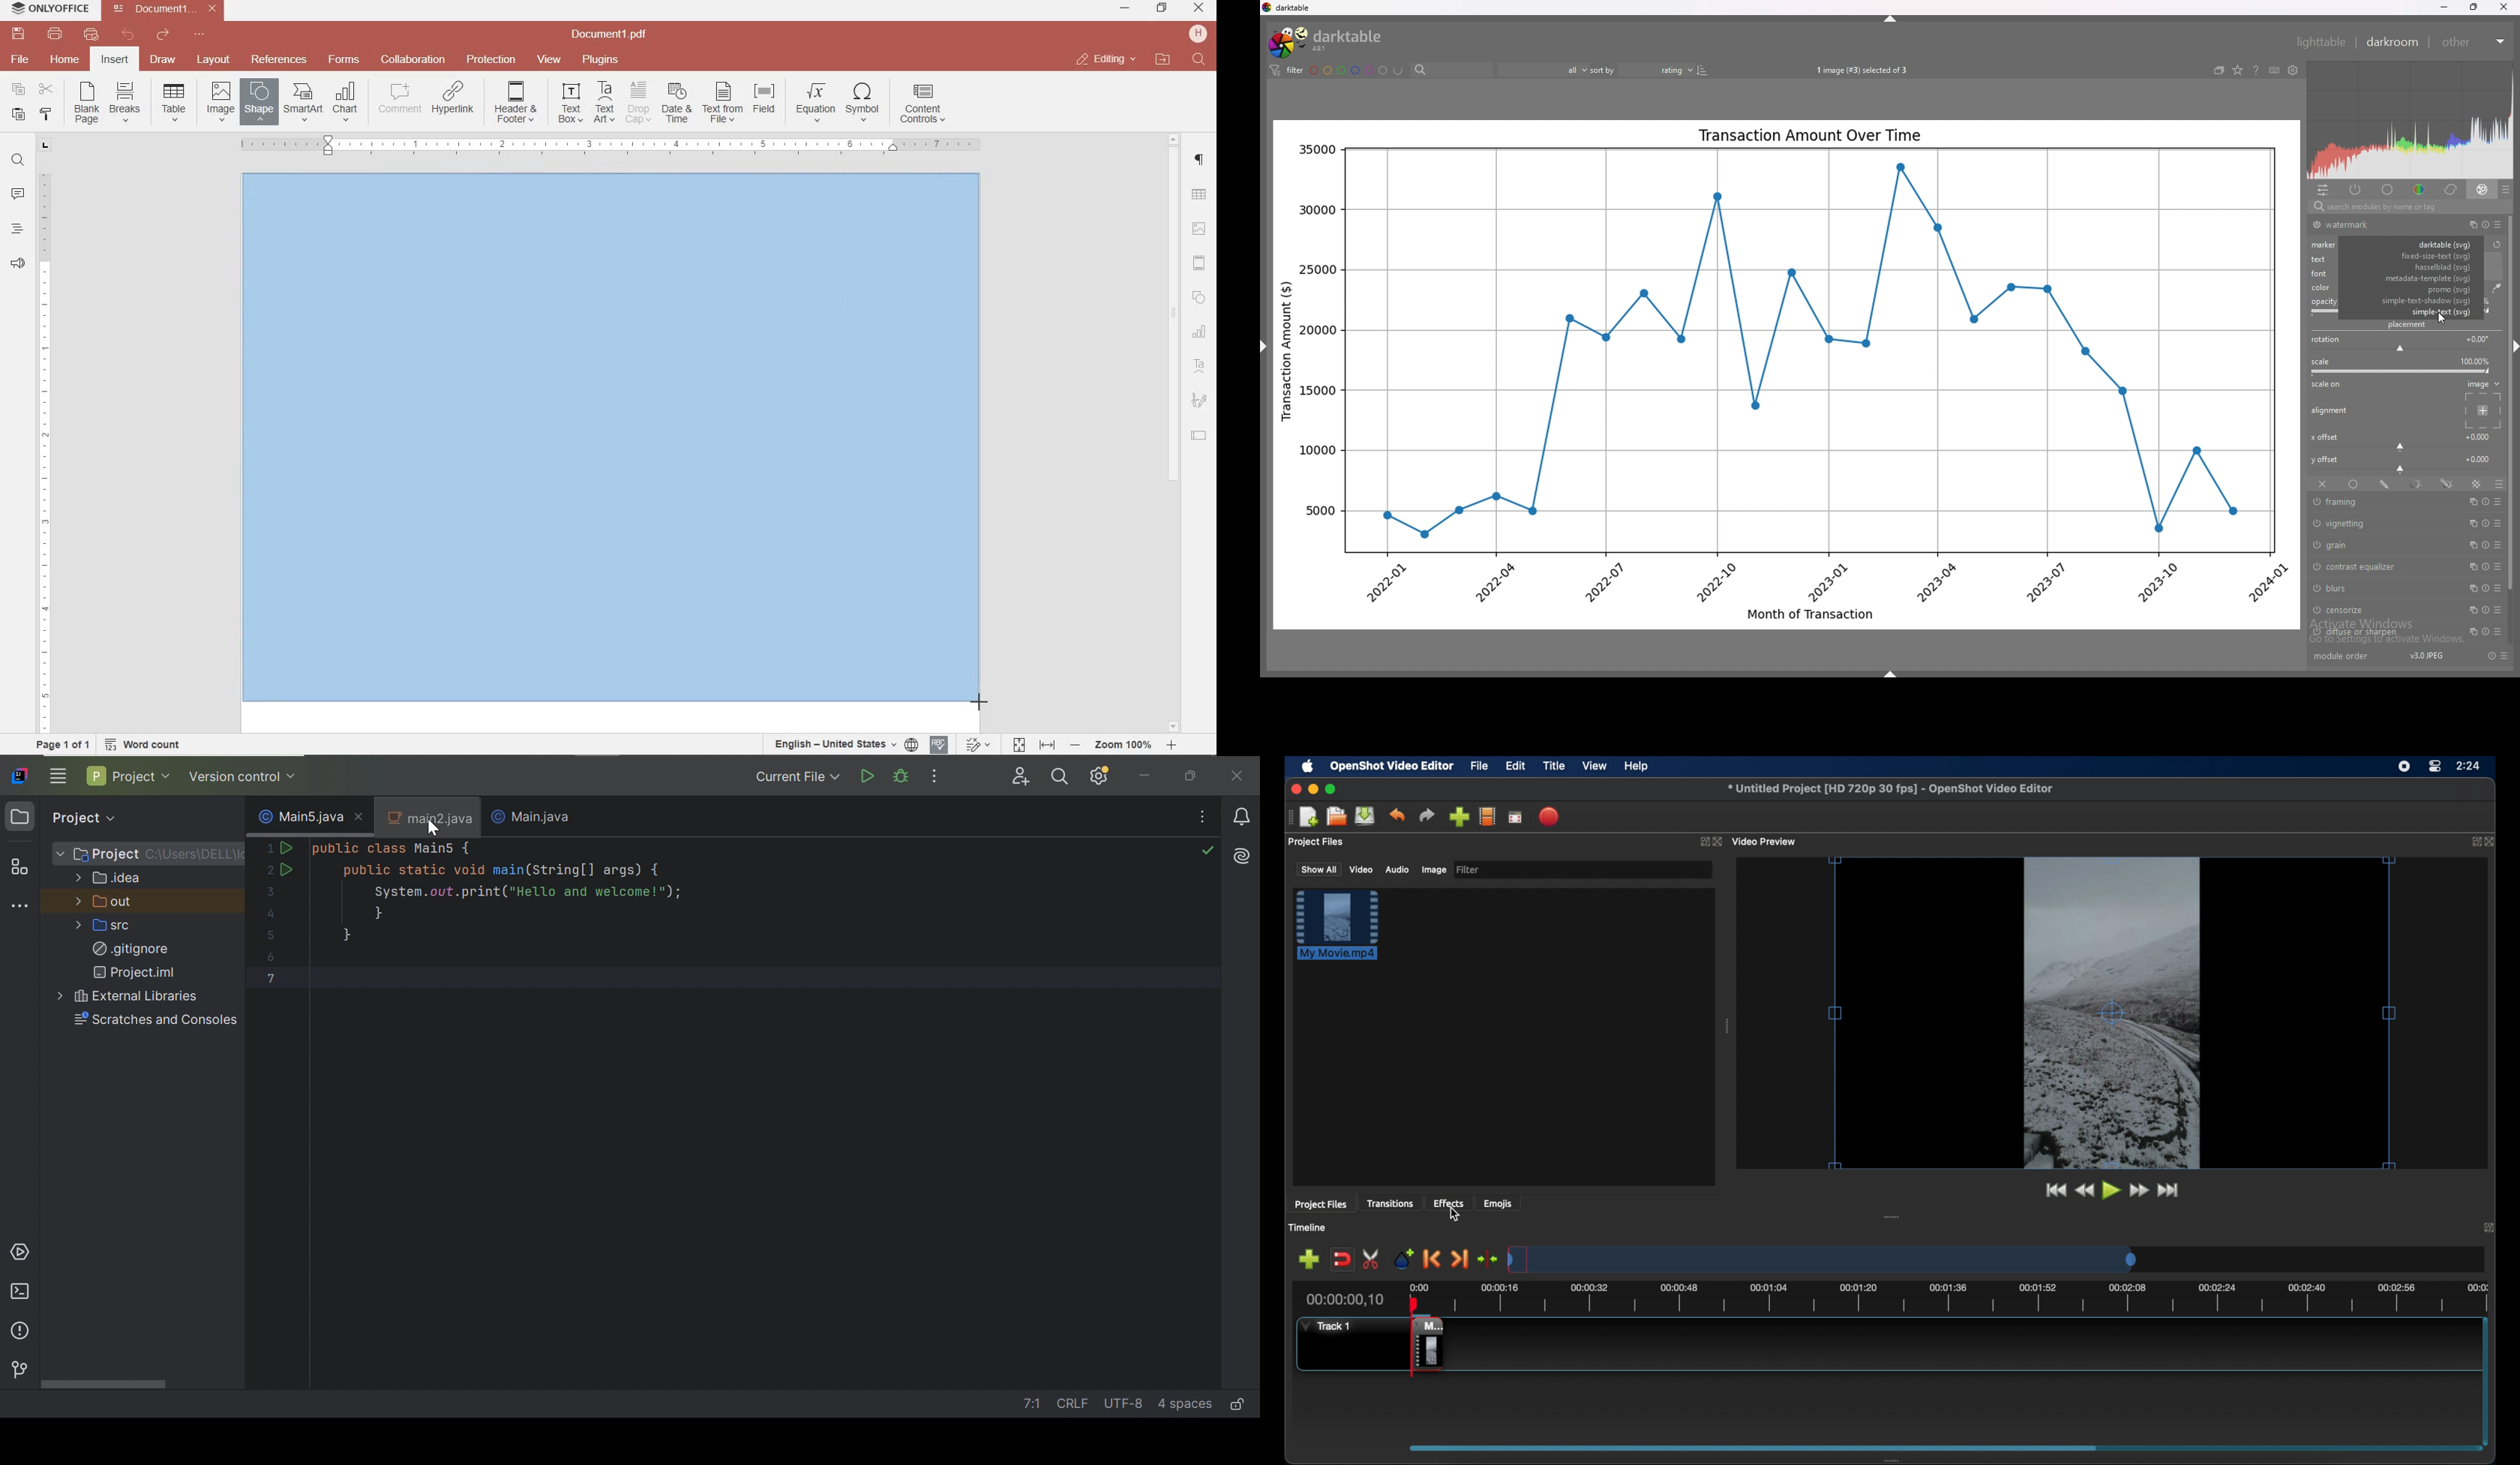 Image resolution: width=2520 pixels, height=1484 pixels. I want to click on DROP CAP, so click(638, 103).